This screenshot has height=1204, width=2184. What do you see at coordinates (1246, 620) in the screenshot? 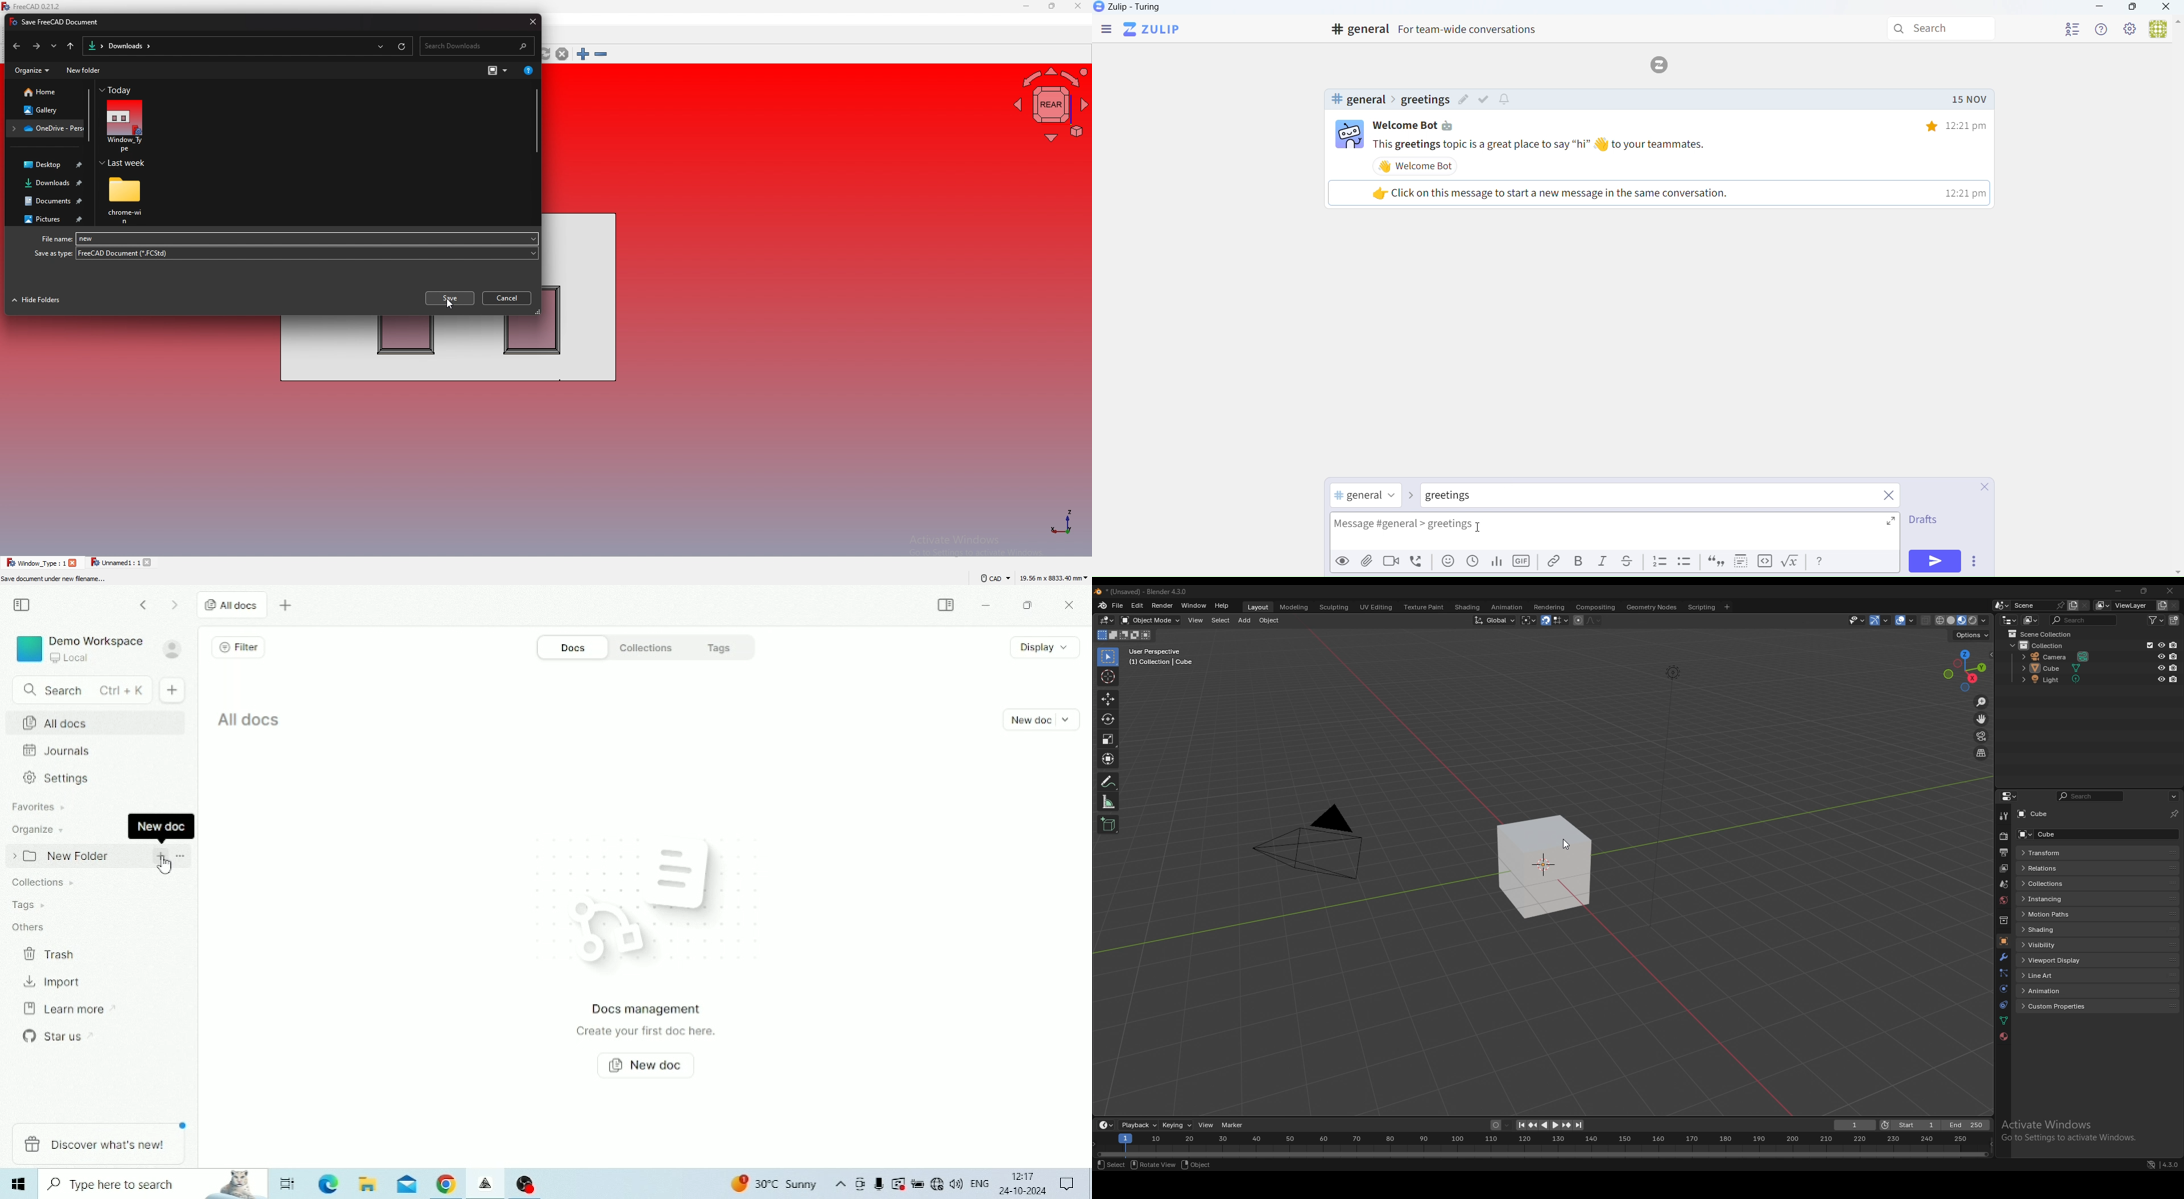
I see `add` at bounding box center [1246, 620].